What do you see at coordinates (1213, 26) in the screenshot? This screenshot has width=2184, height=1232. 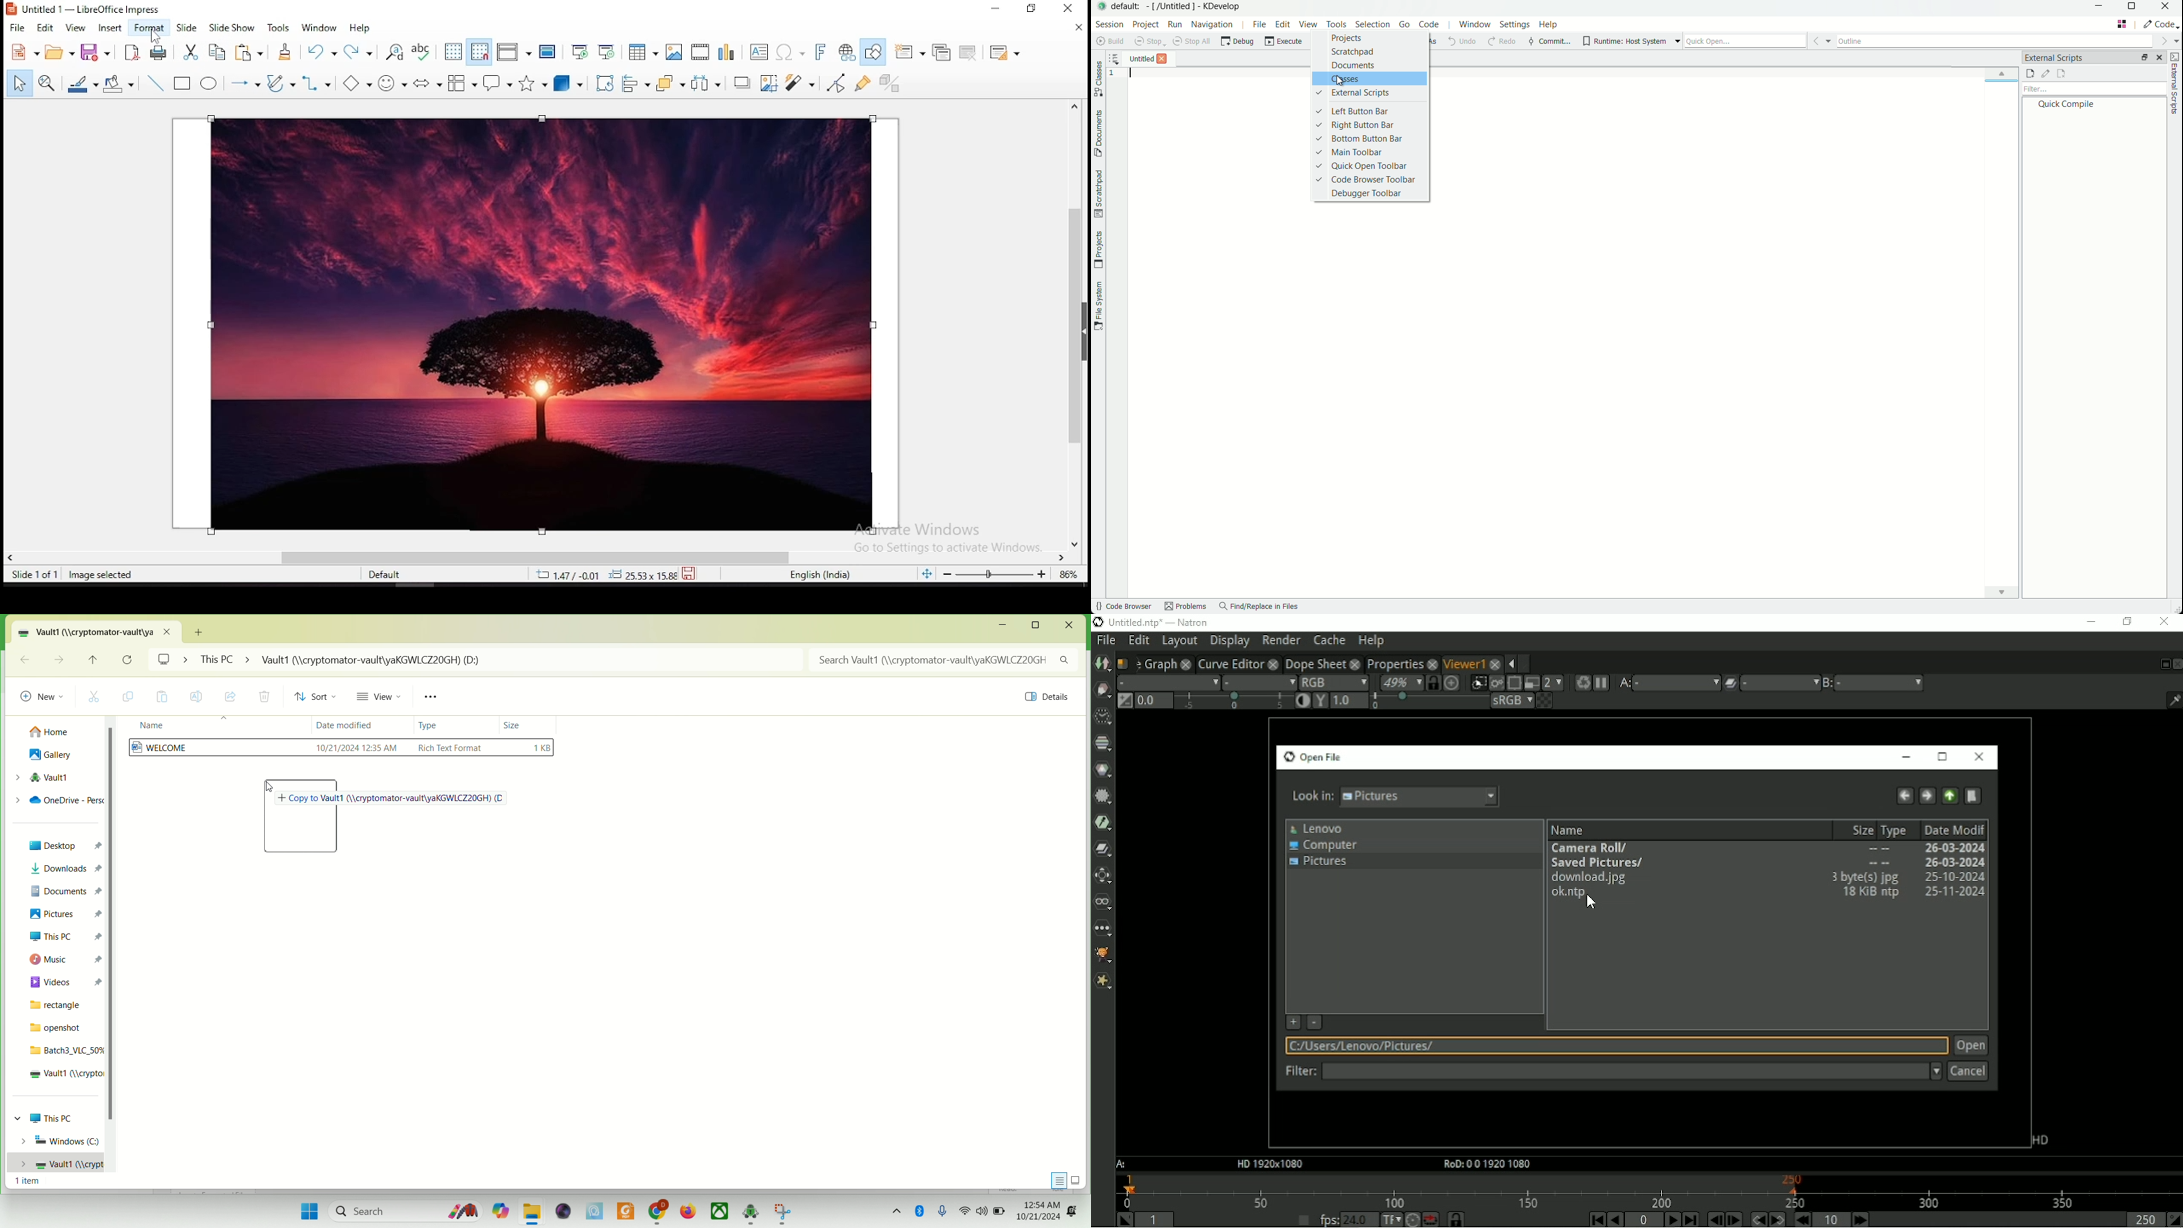 I see `navigation` at bounding box center [1213, 26].